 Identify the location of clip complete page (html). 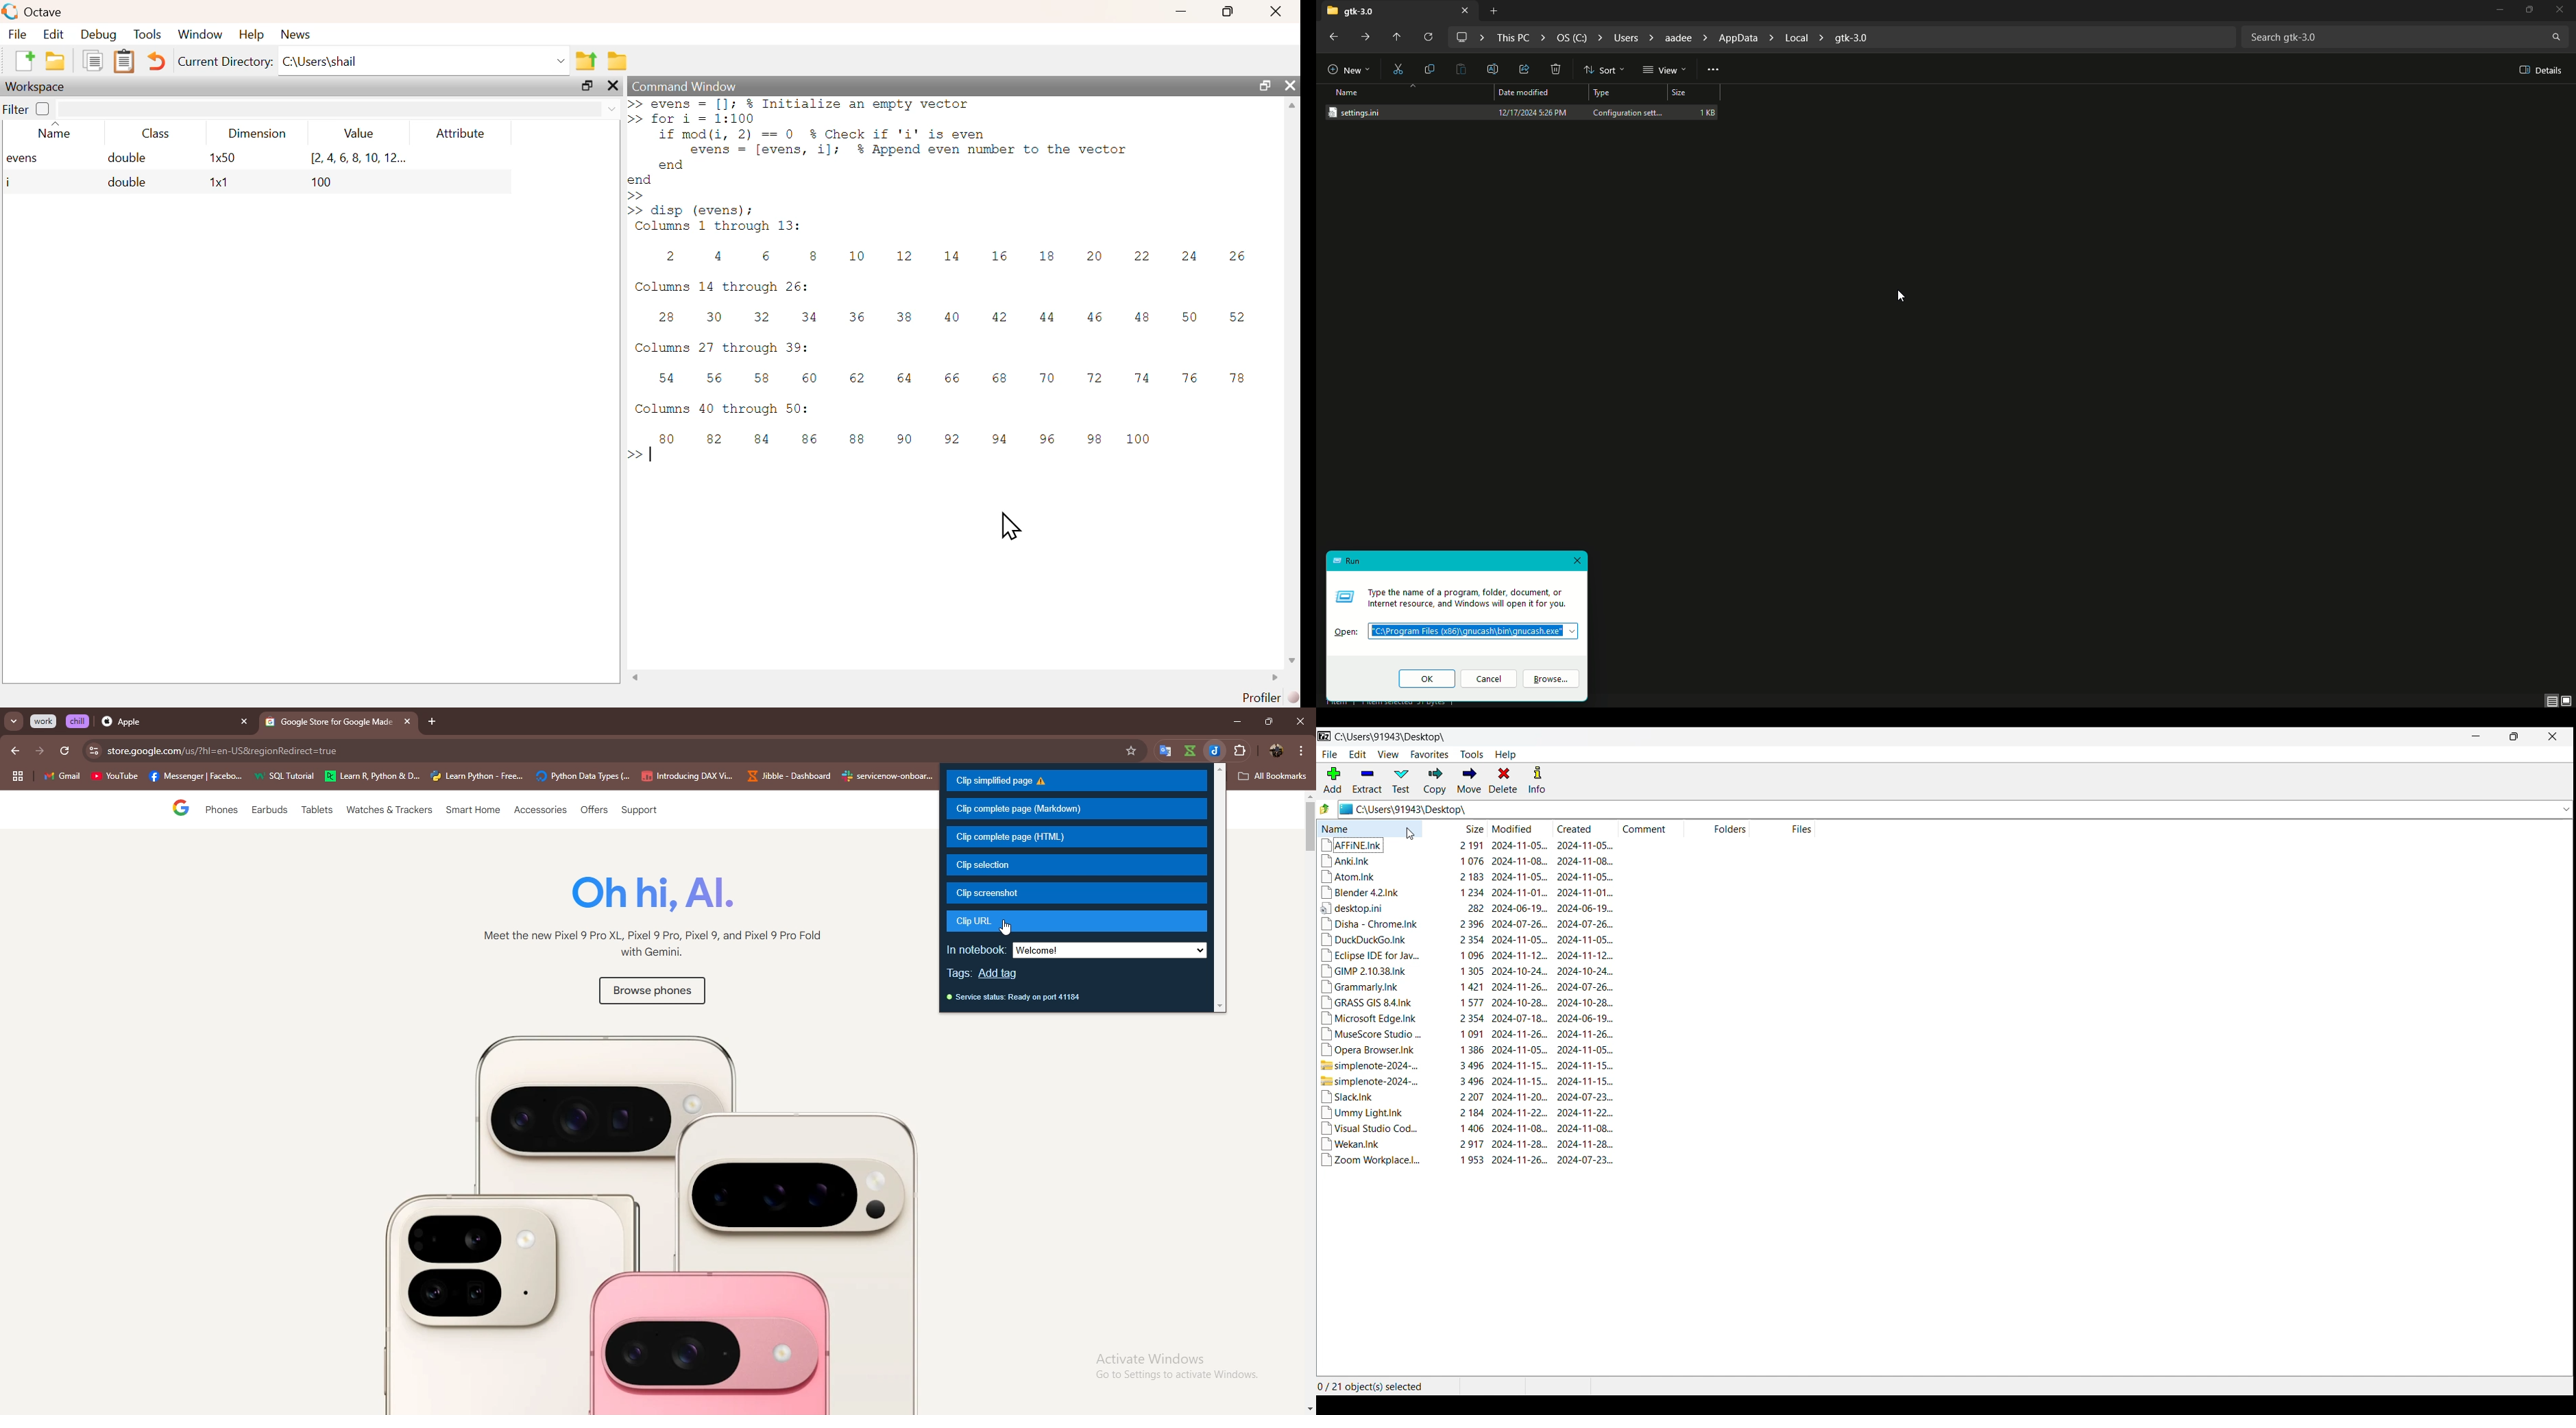
(1076, 837).